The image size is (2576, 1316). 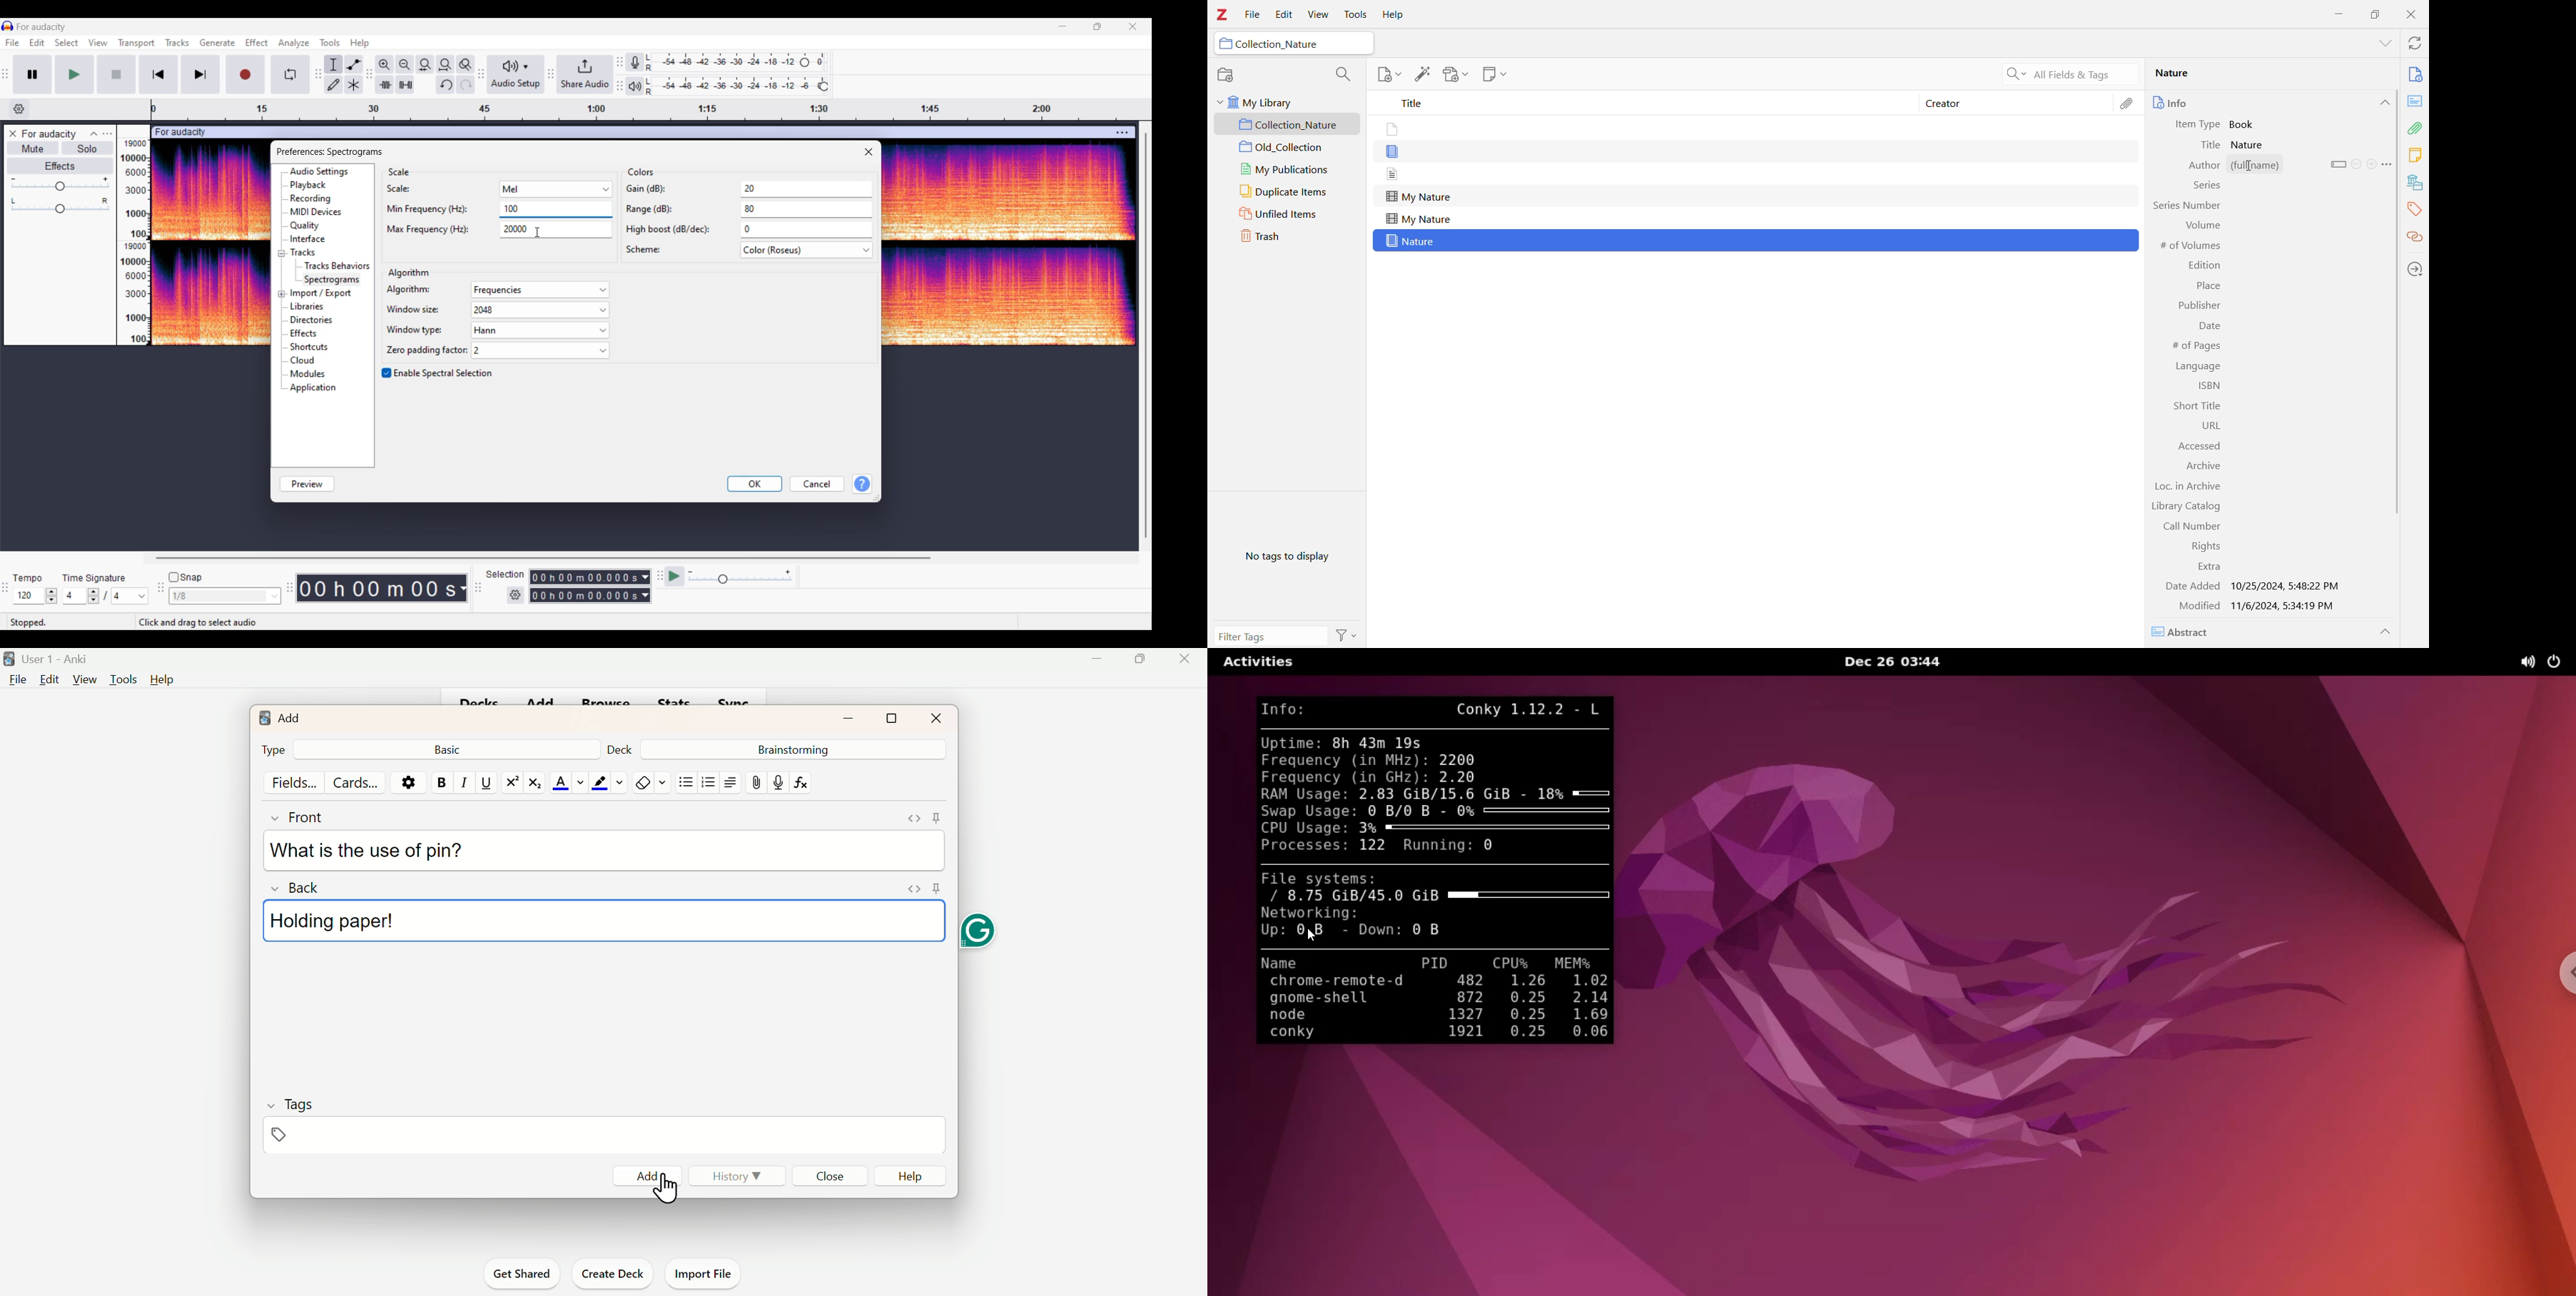 I want to click on Help, so click(x=917, y=1176).